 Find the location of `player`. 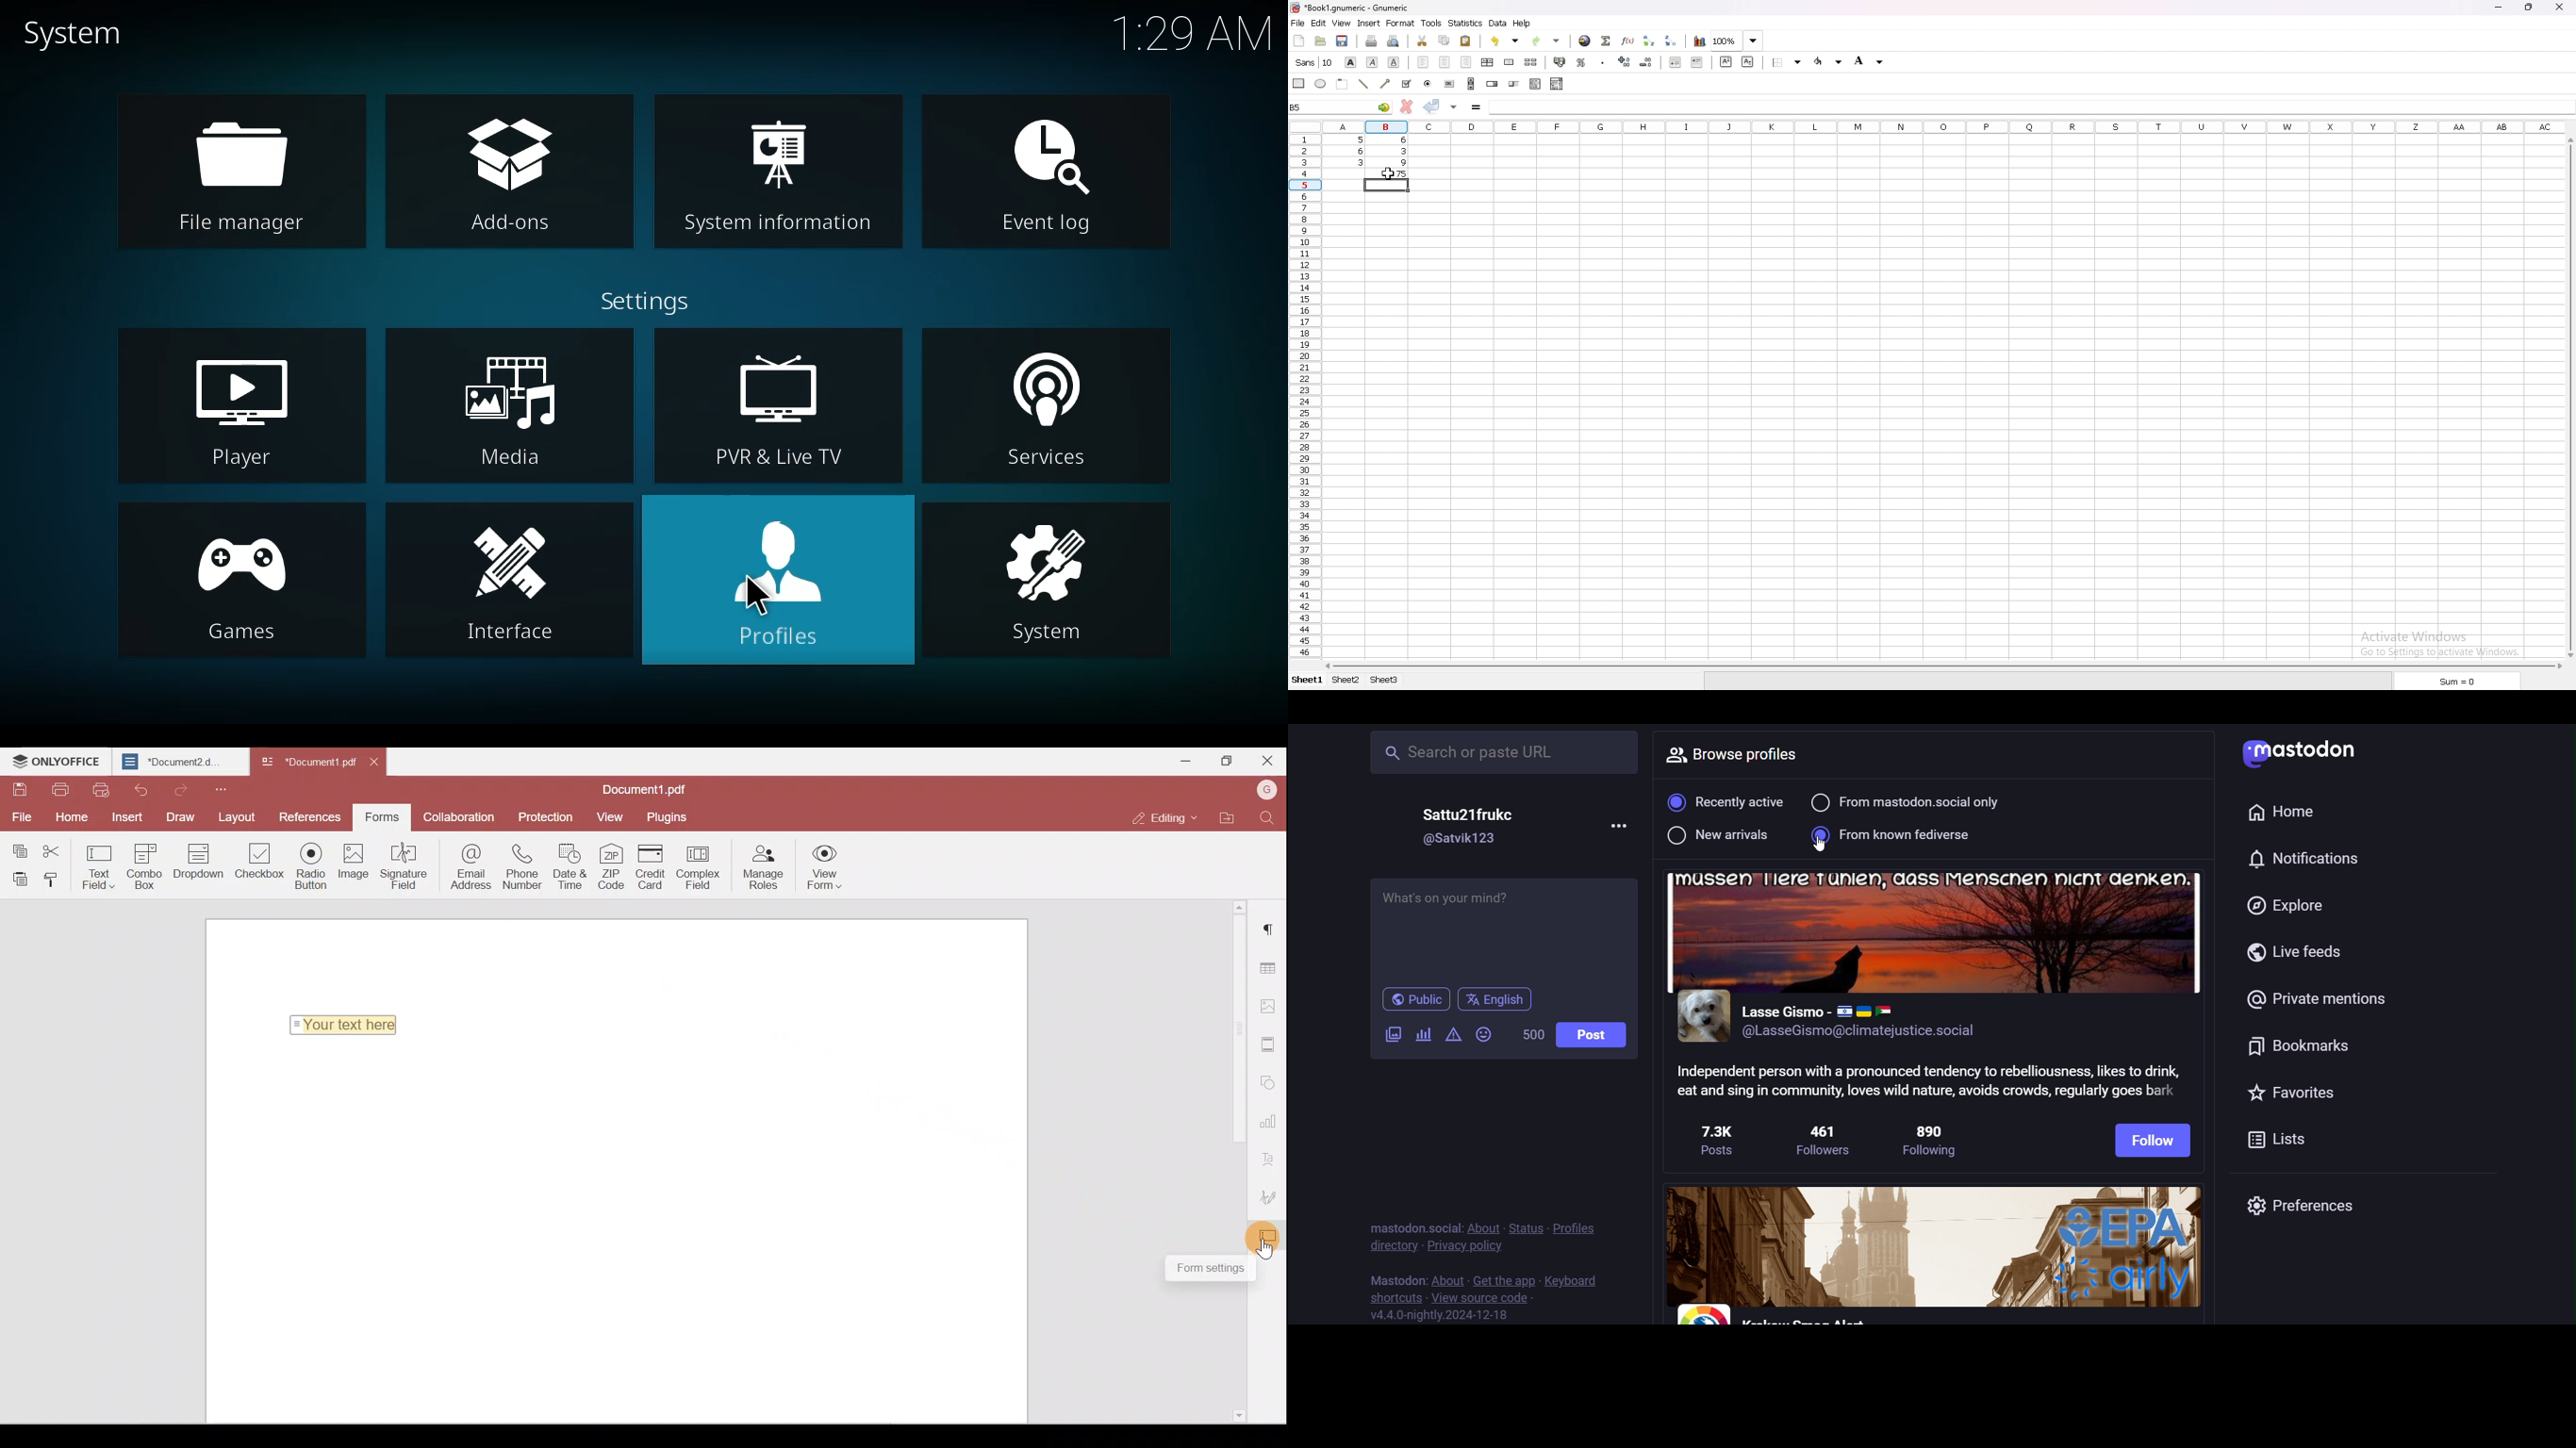

player is located at coordinates (247, 409).